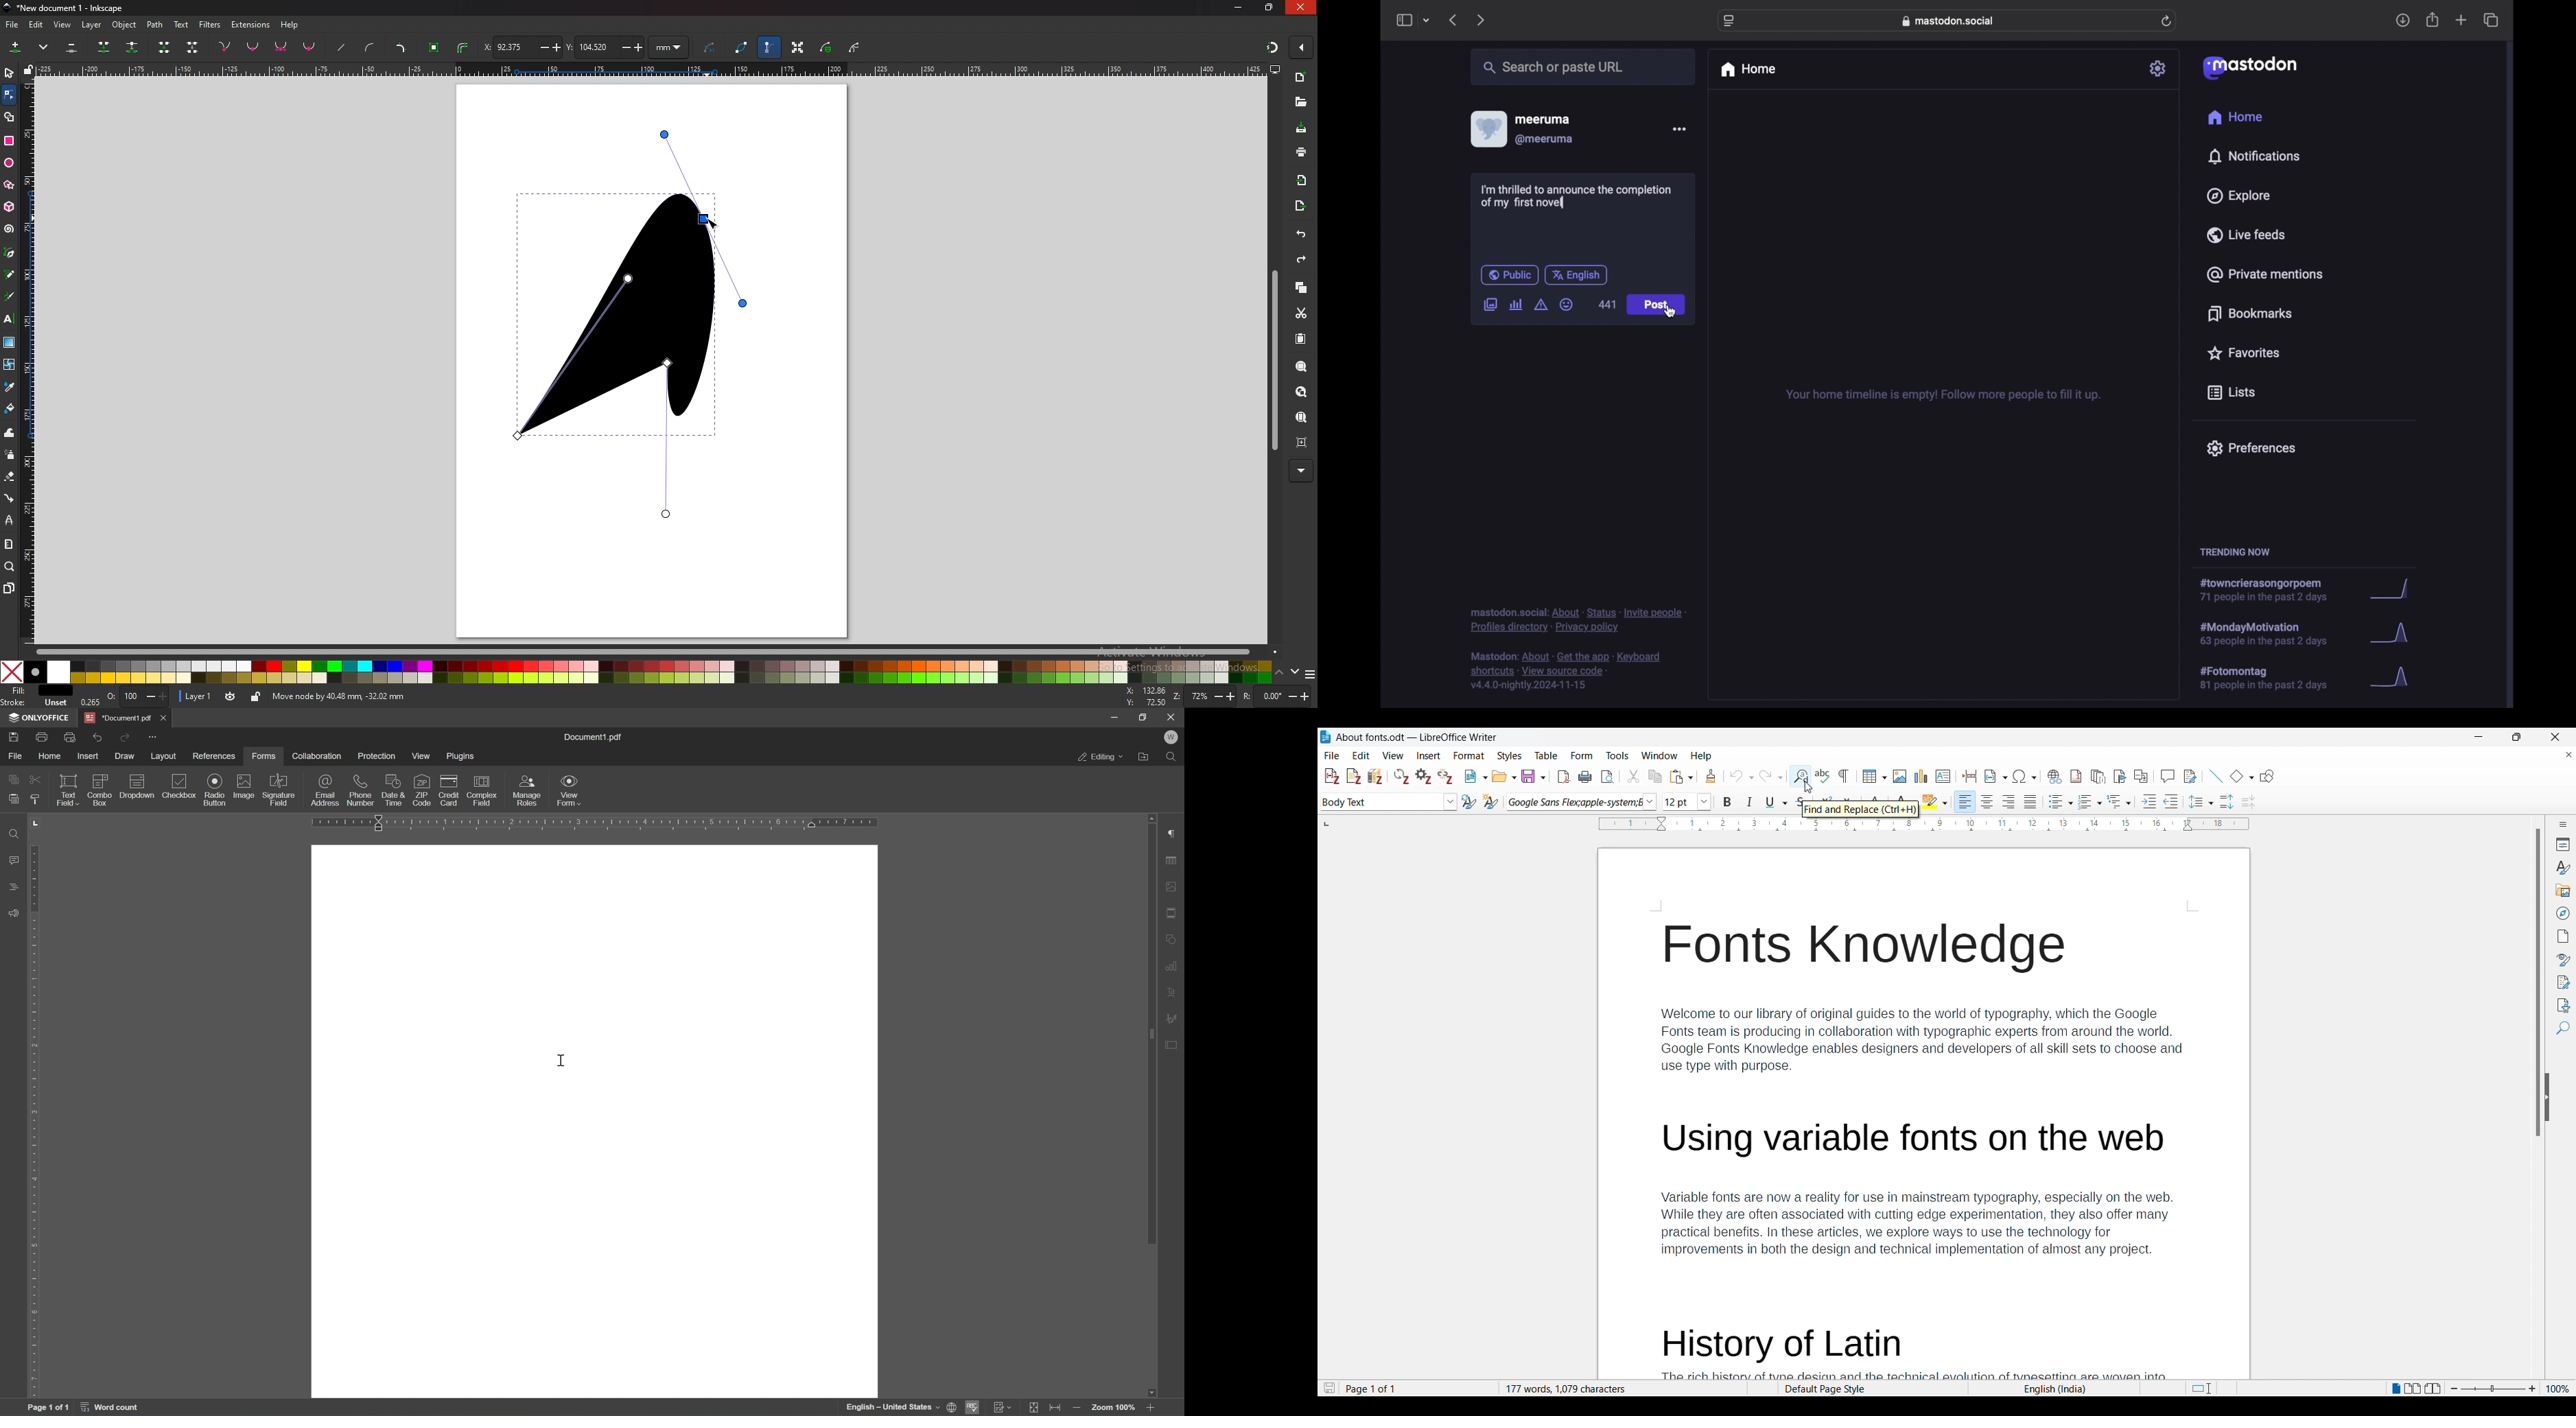 The height and width of the screenshot is (1428, 2576). What do you see at coordinates (1623, 1389) in the screenshot?
I see `Total word and character count` at bounding box center [1623, 1389].